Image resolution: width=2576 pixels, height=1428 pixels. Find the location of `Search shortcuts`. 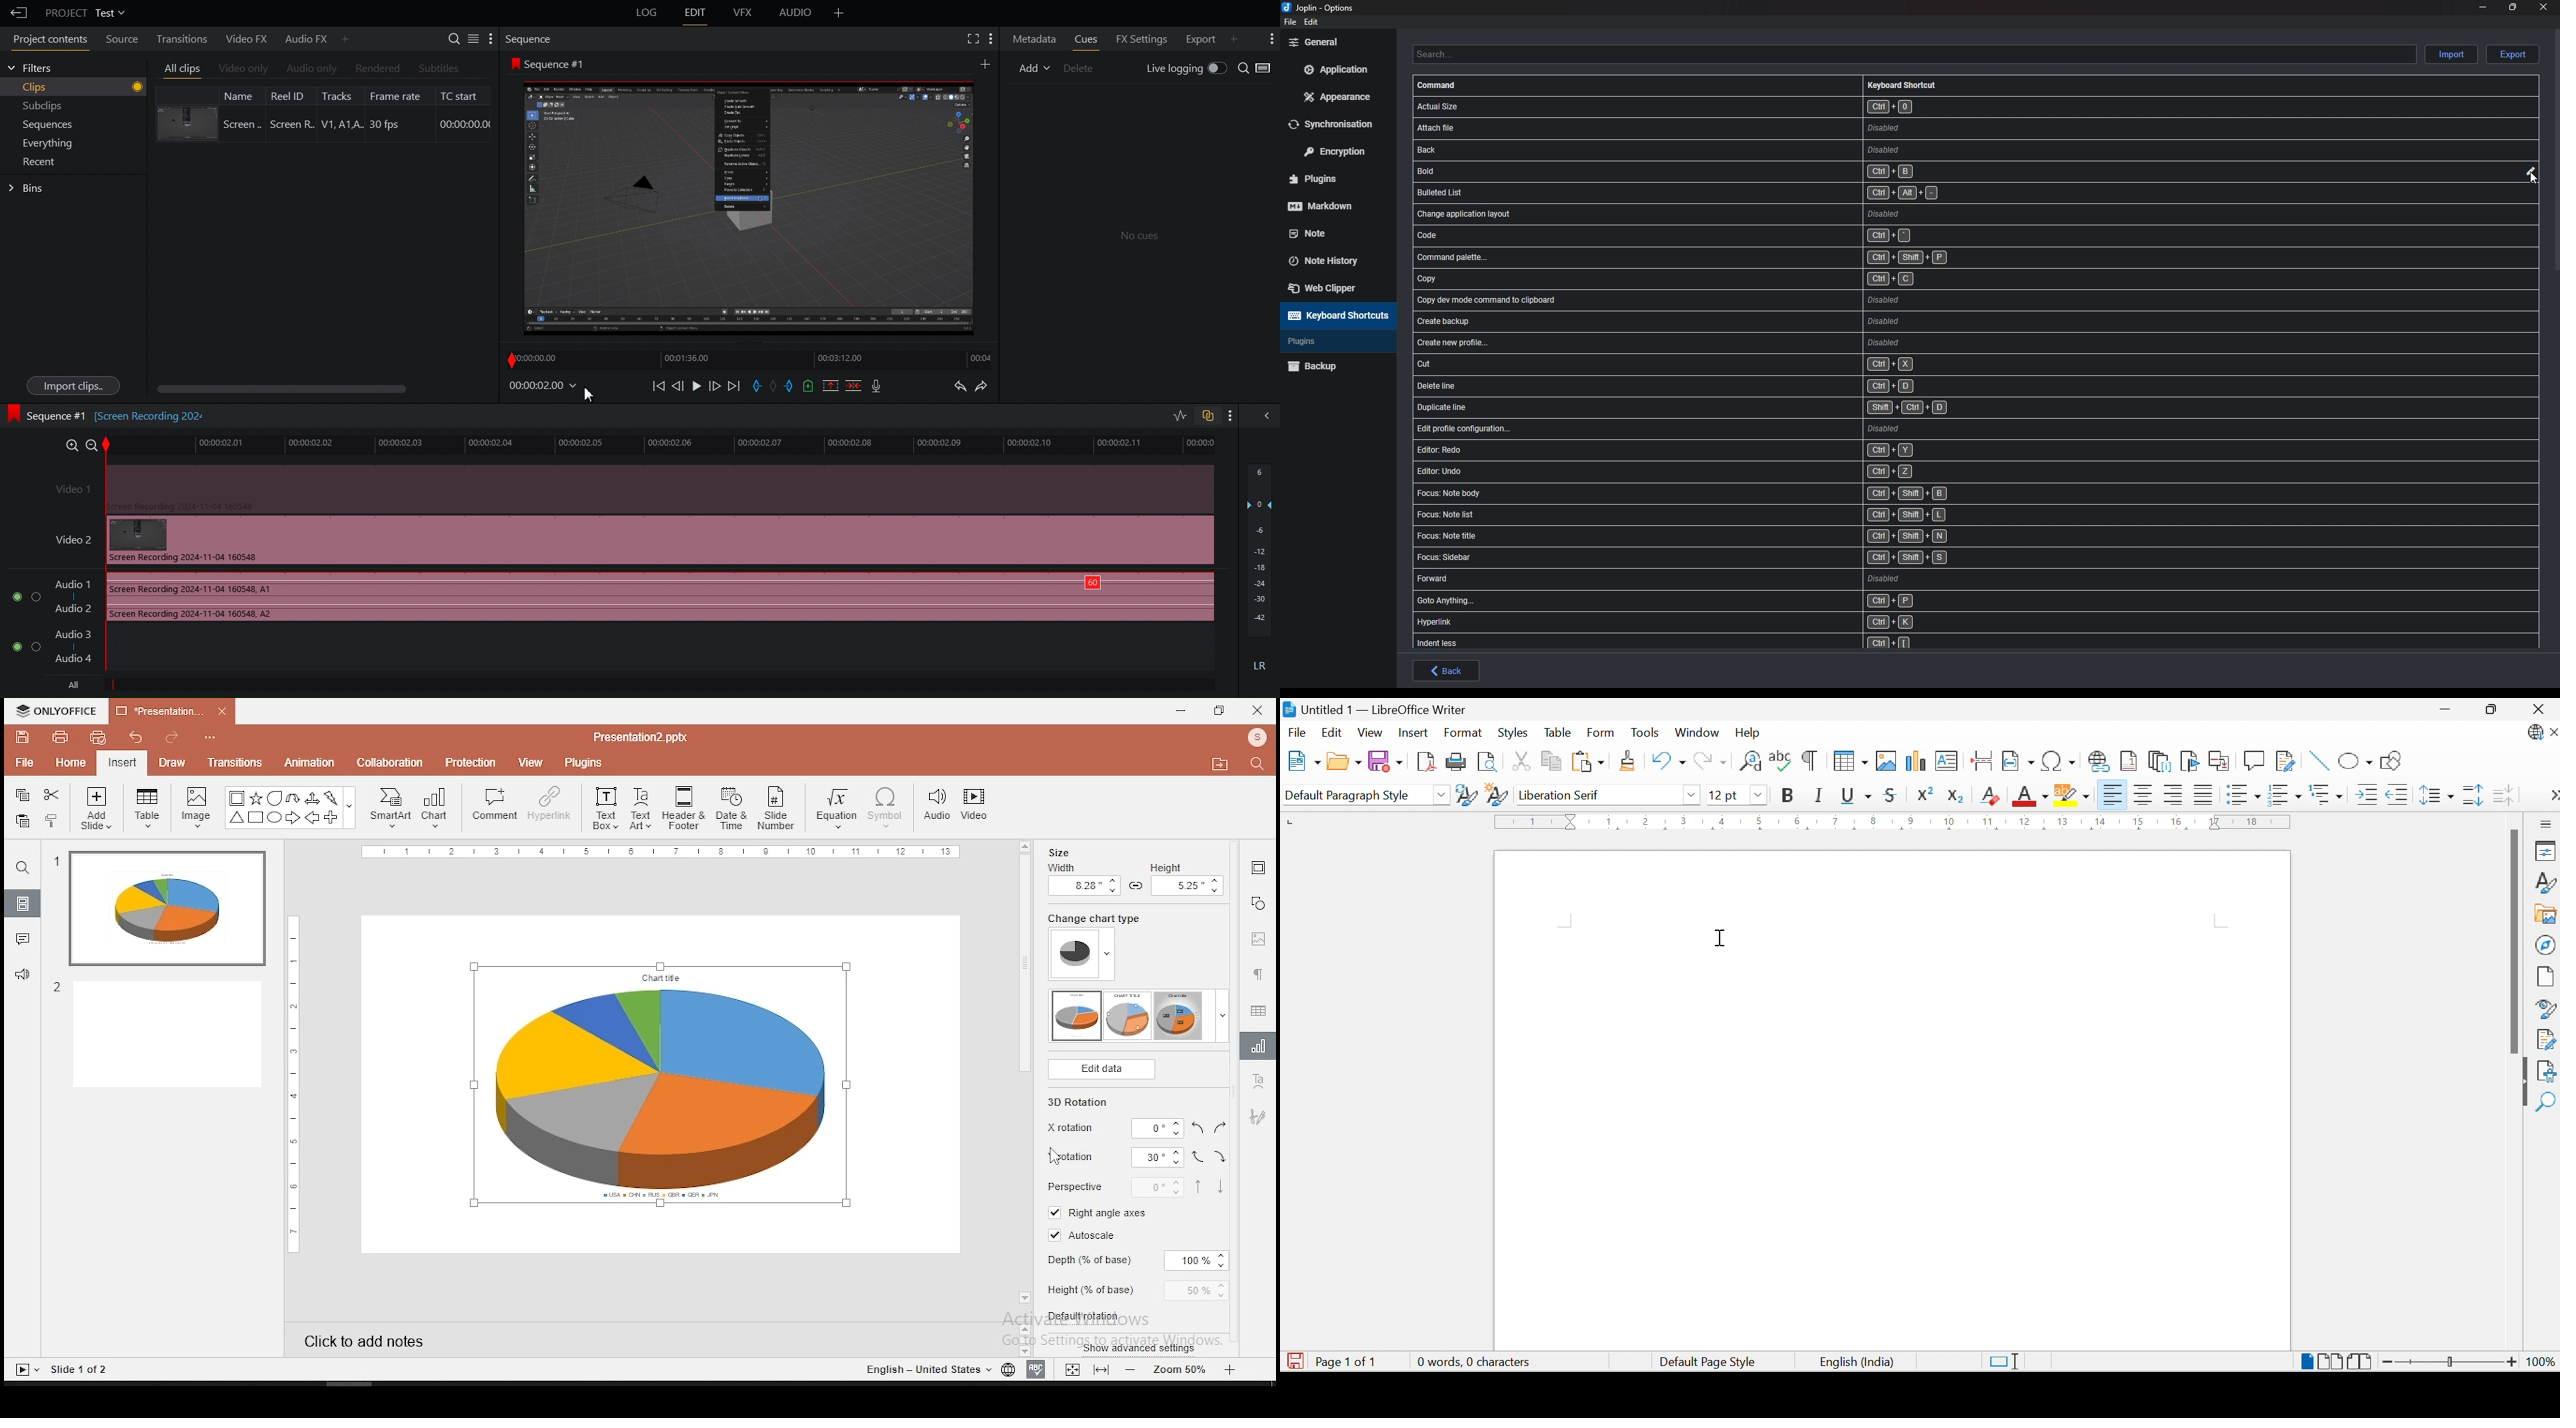

Search shortcuts is located at coordinates (1913, 54).